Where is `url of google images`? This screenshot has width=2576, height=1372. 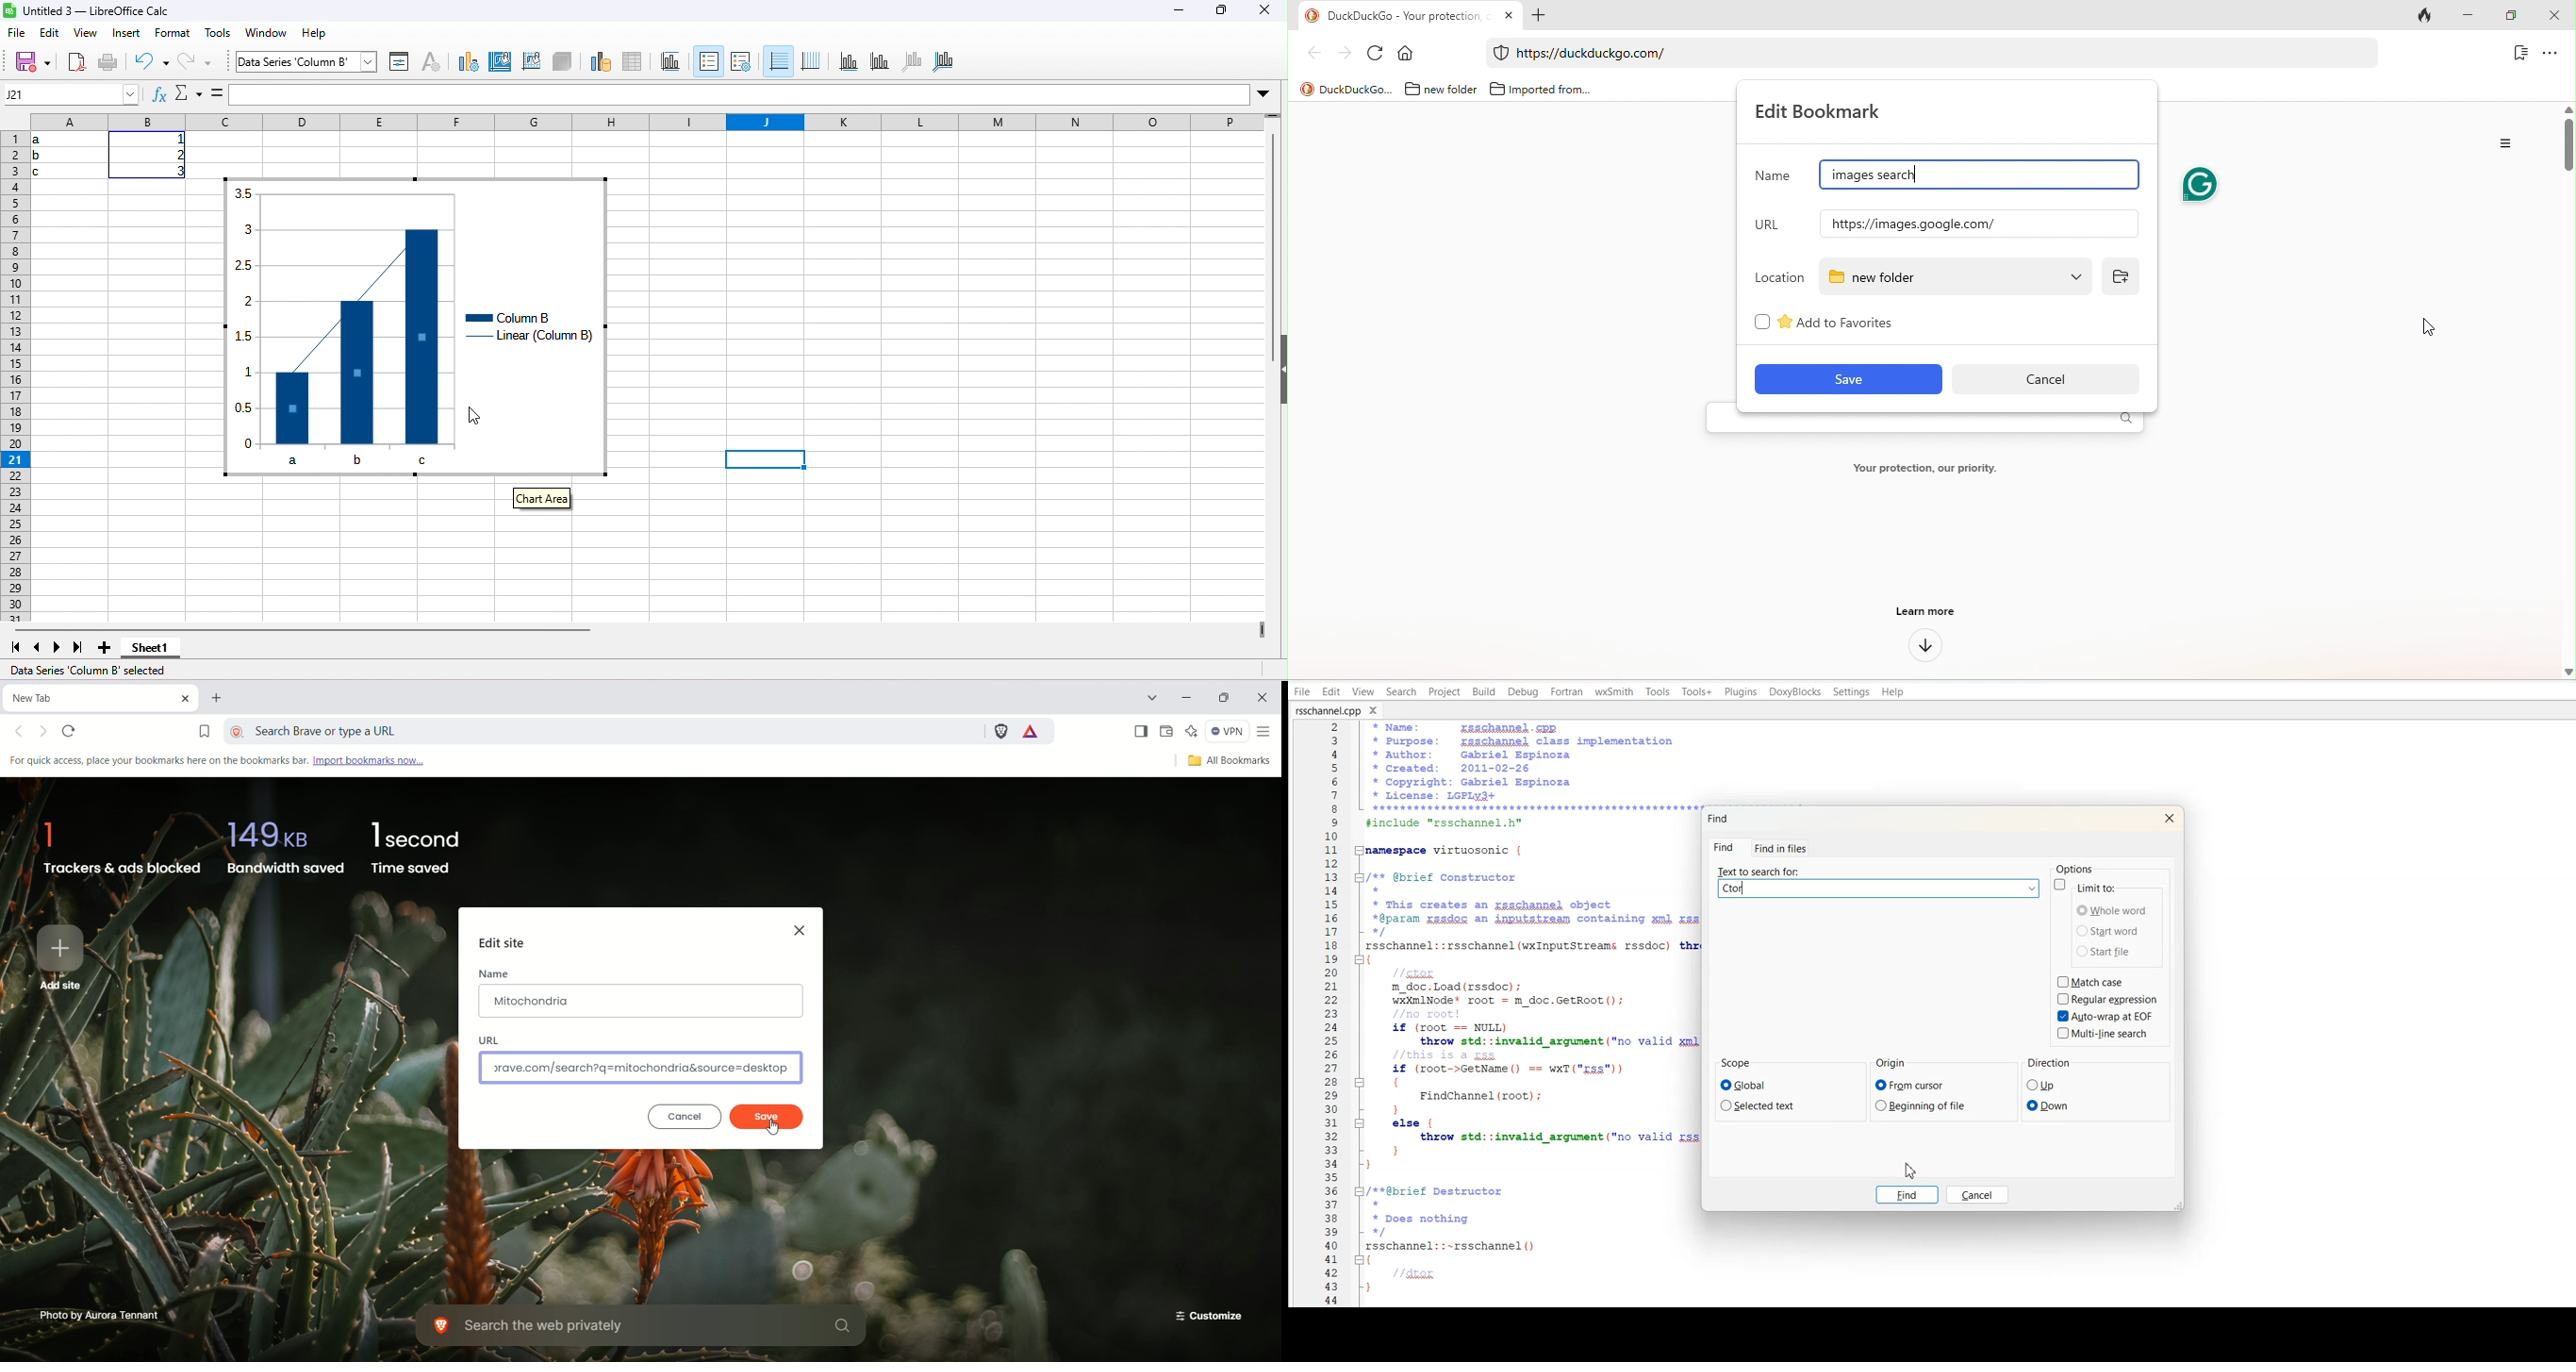
url of google images is located at coordinates (1977, 223).